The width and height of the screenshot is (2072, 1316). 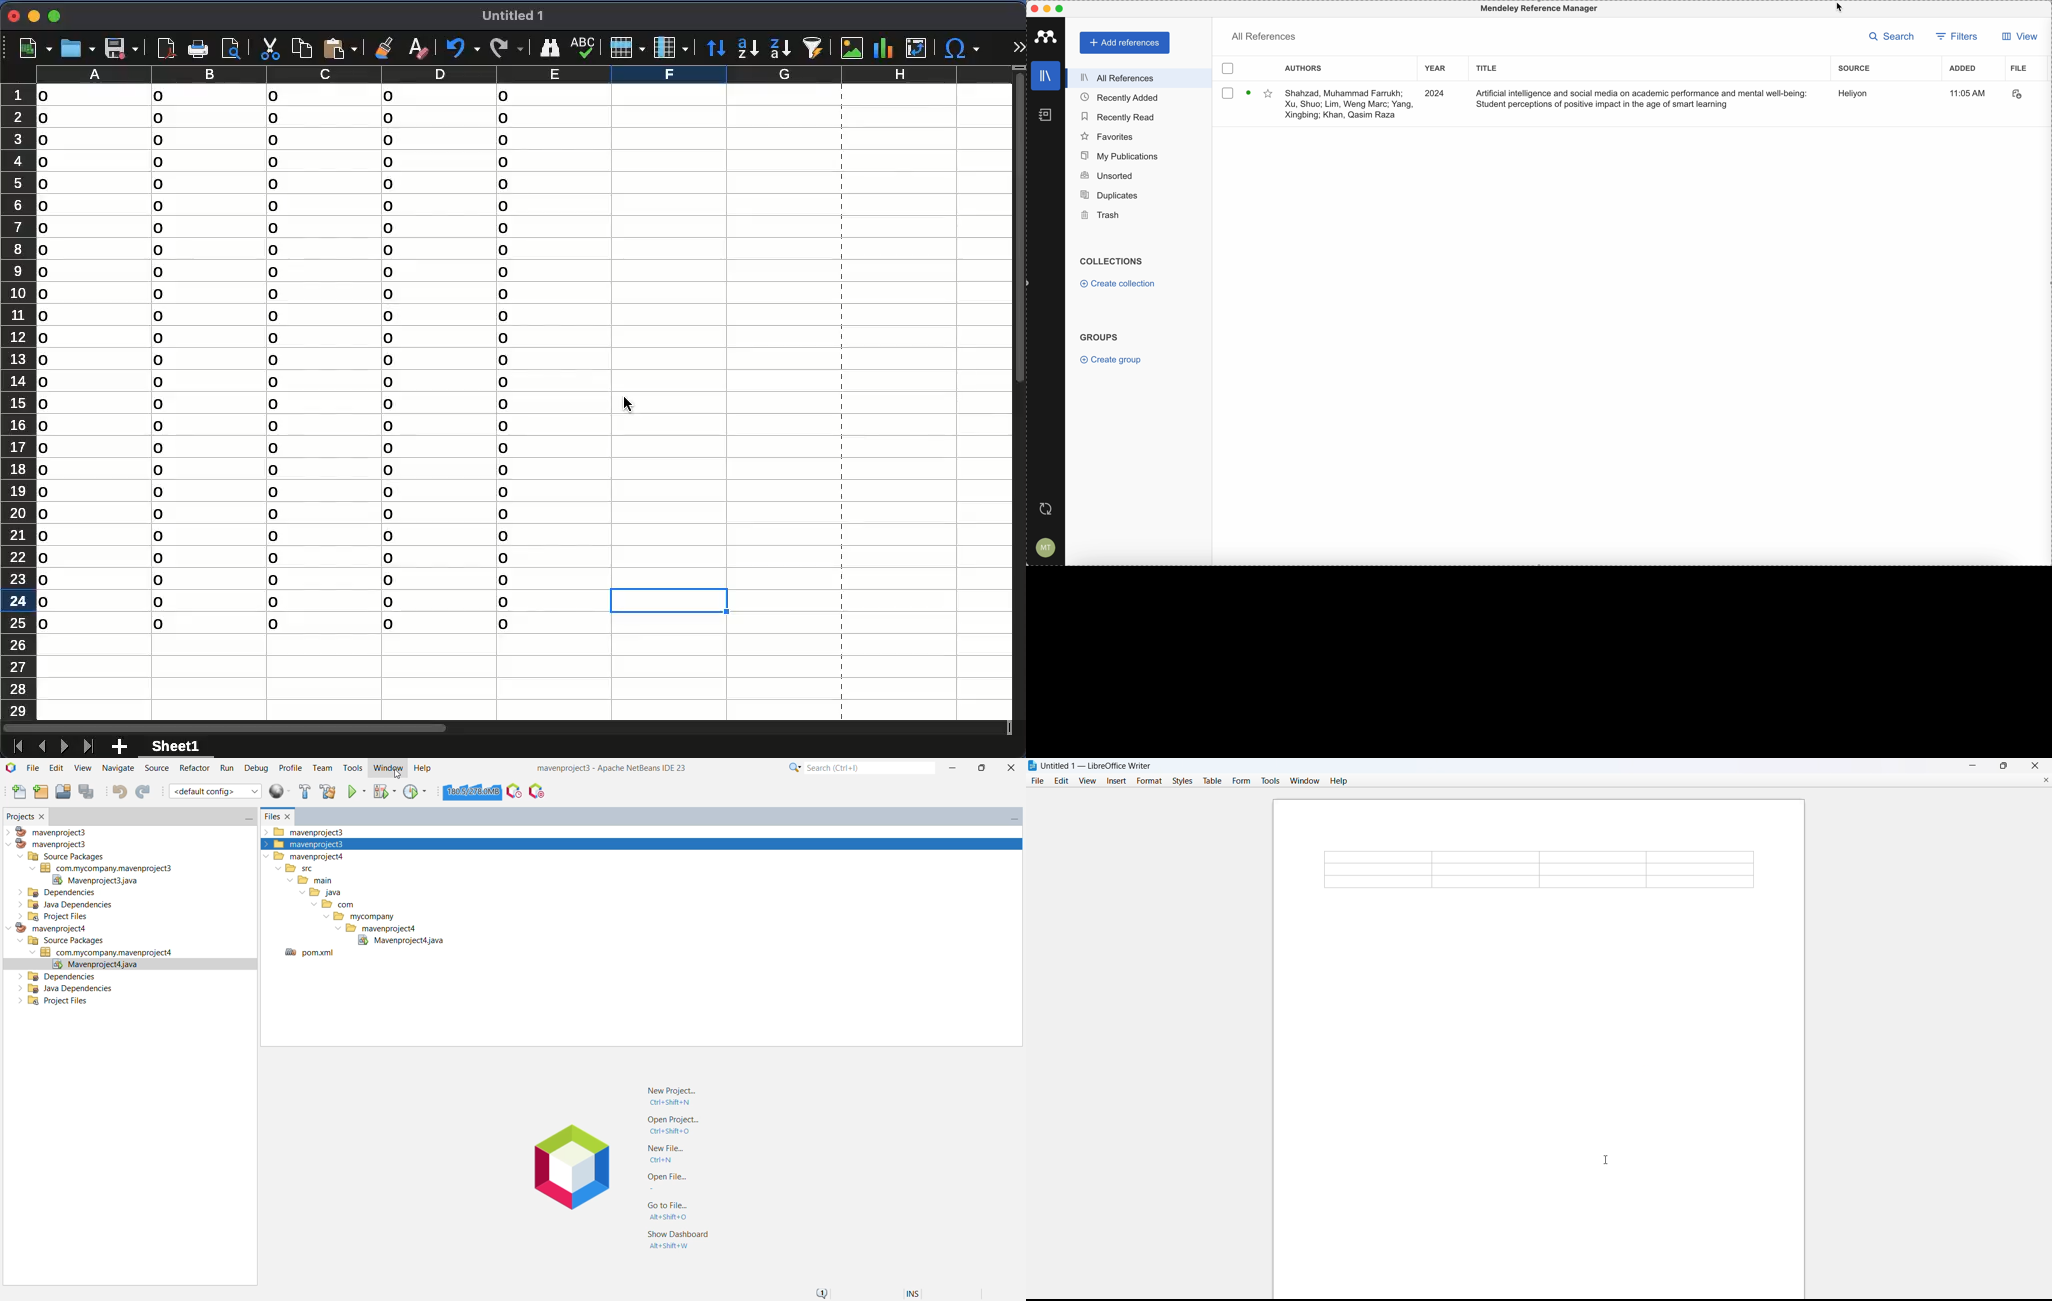 What do you see at coordinates (256, 769) in the screenshot?
I see `Debug` at bounding box center [256, 769].